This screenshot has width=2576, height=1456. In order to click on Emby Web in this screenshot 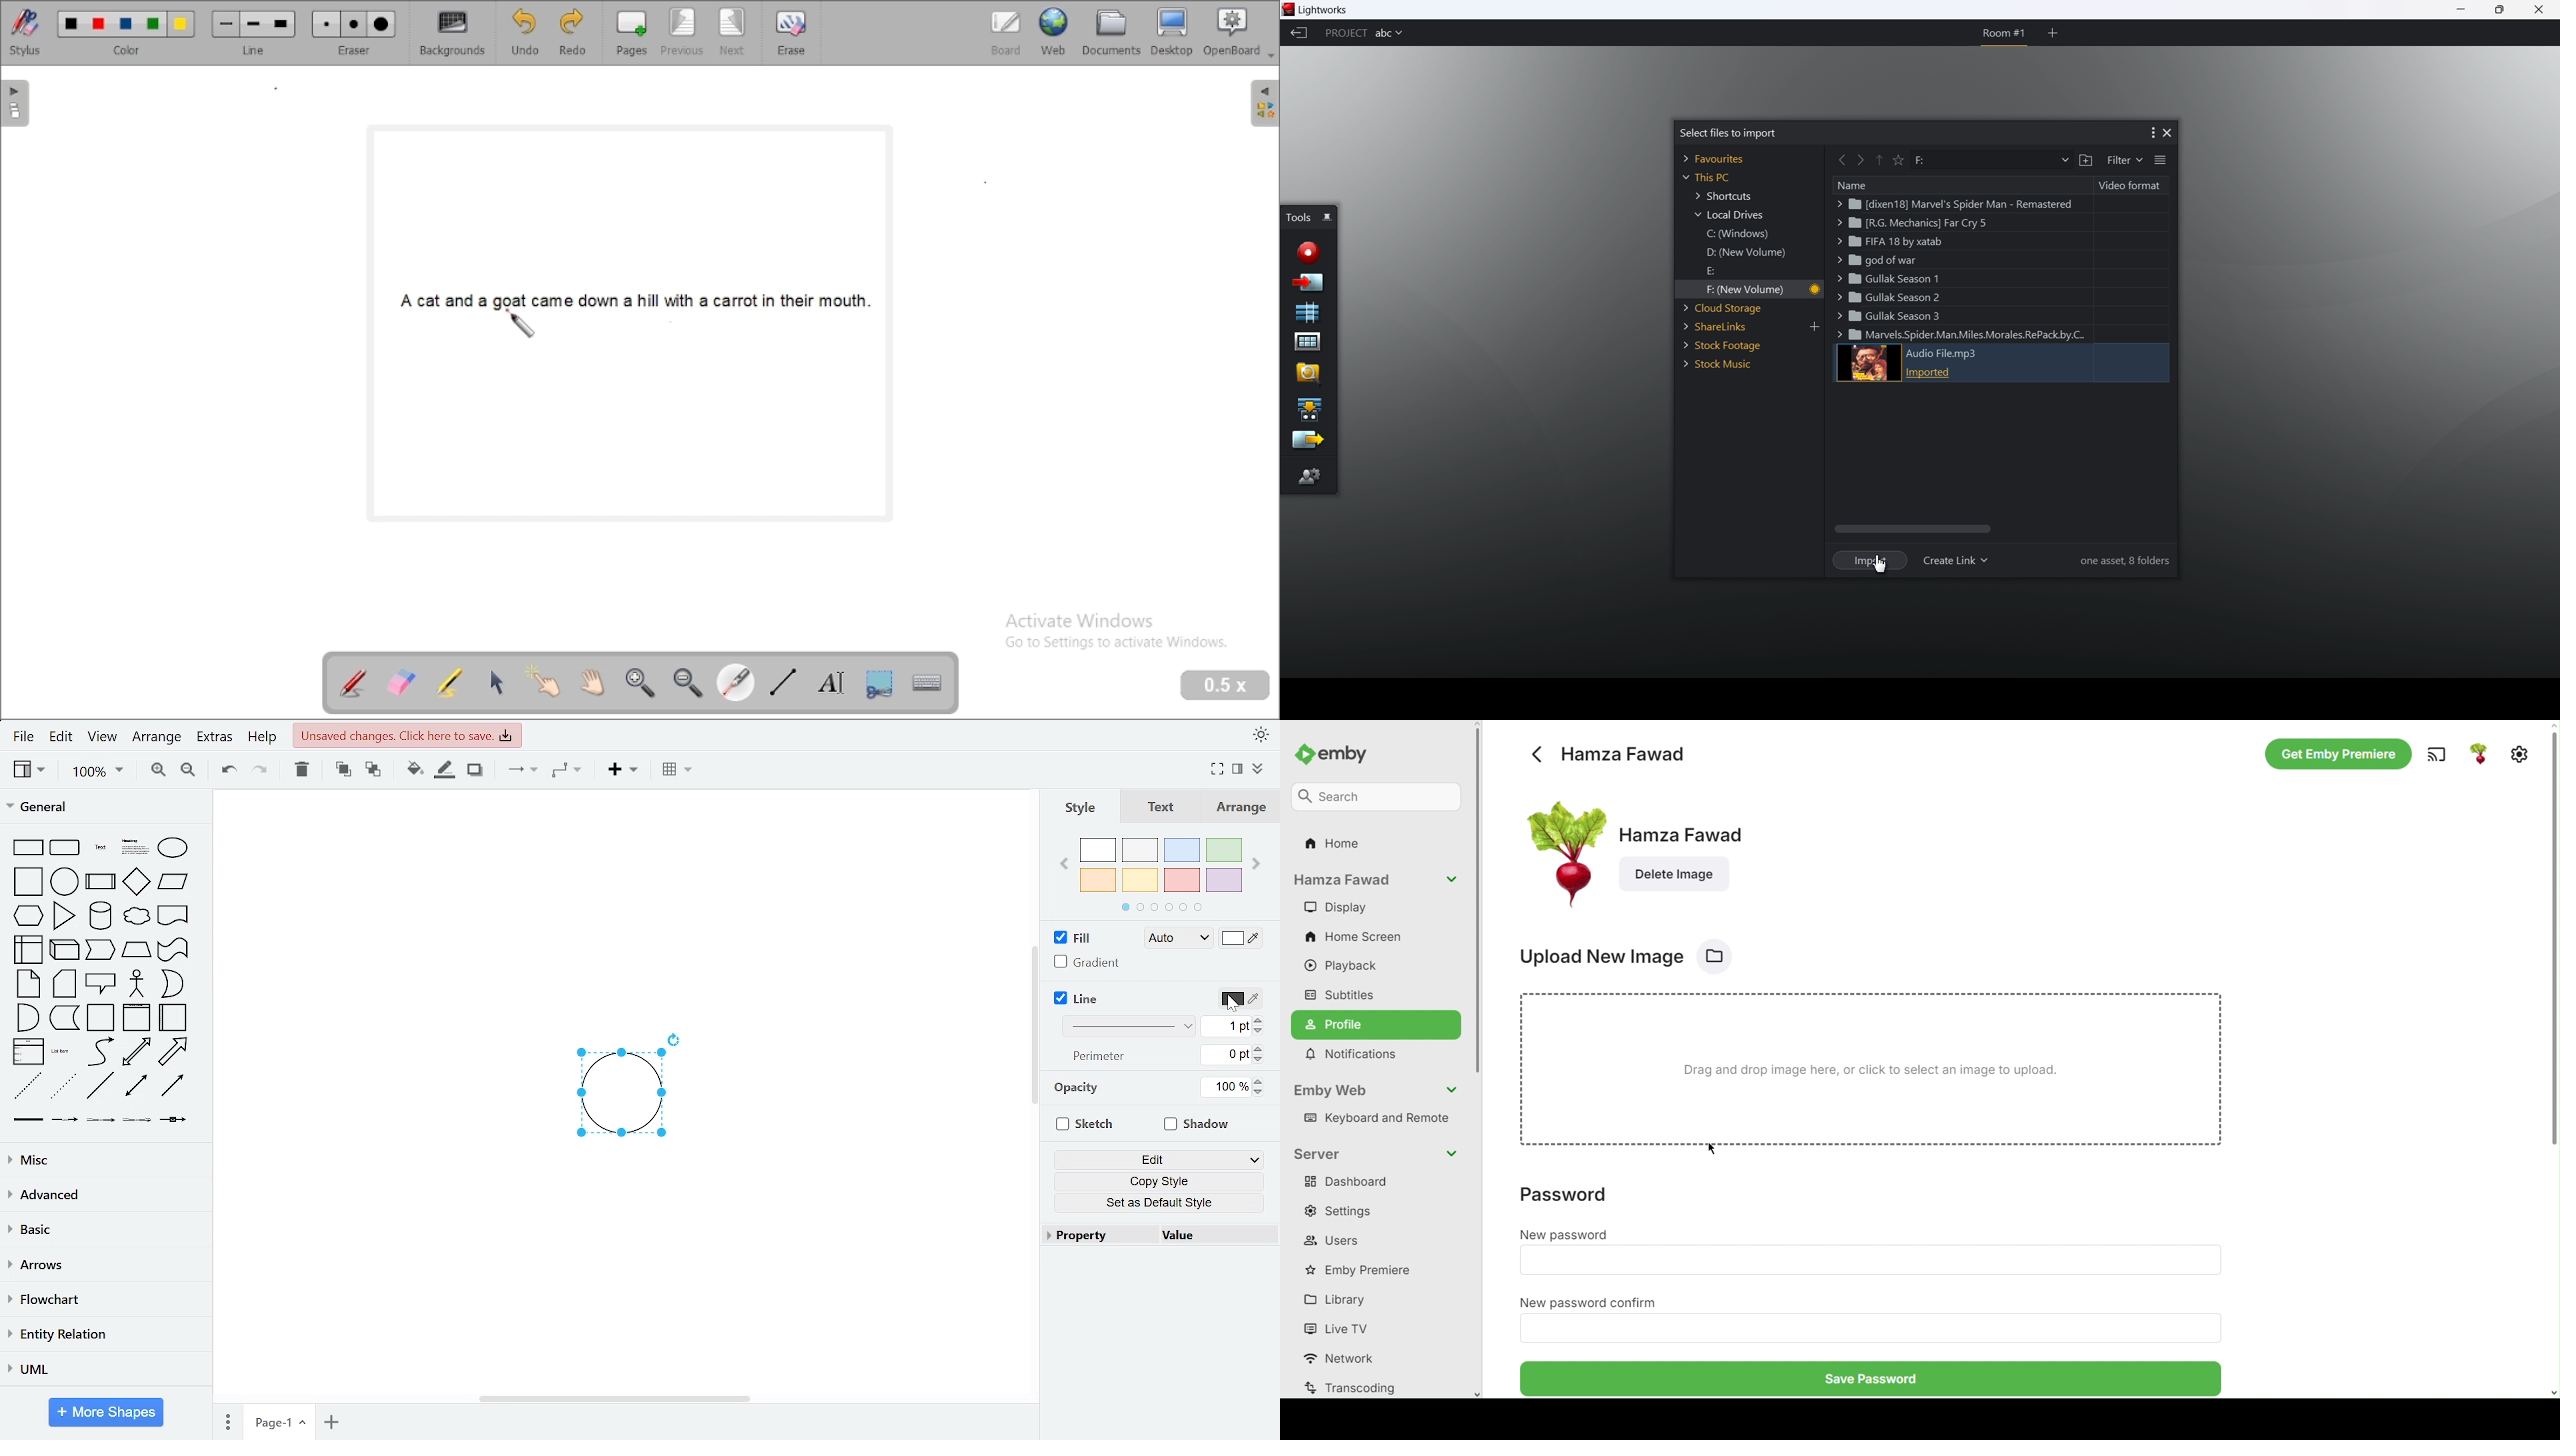, I will do `click(1377, 1090)`.